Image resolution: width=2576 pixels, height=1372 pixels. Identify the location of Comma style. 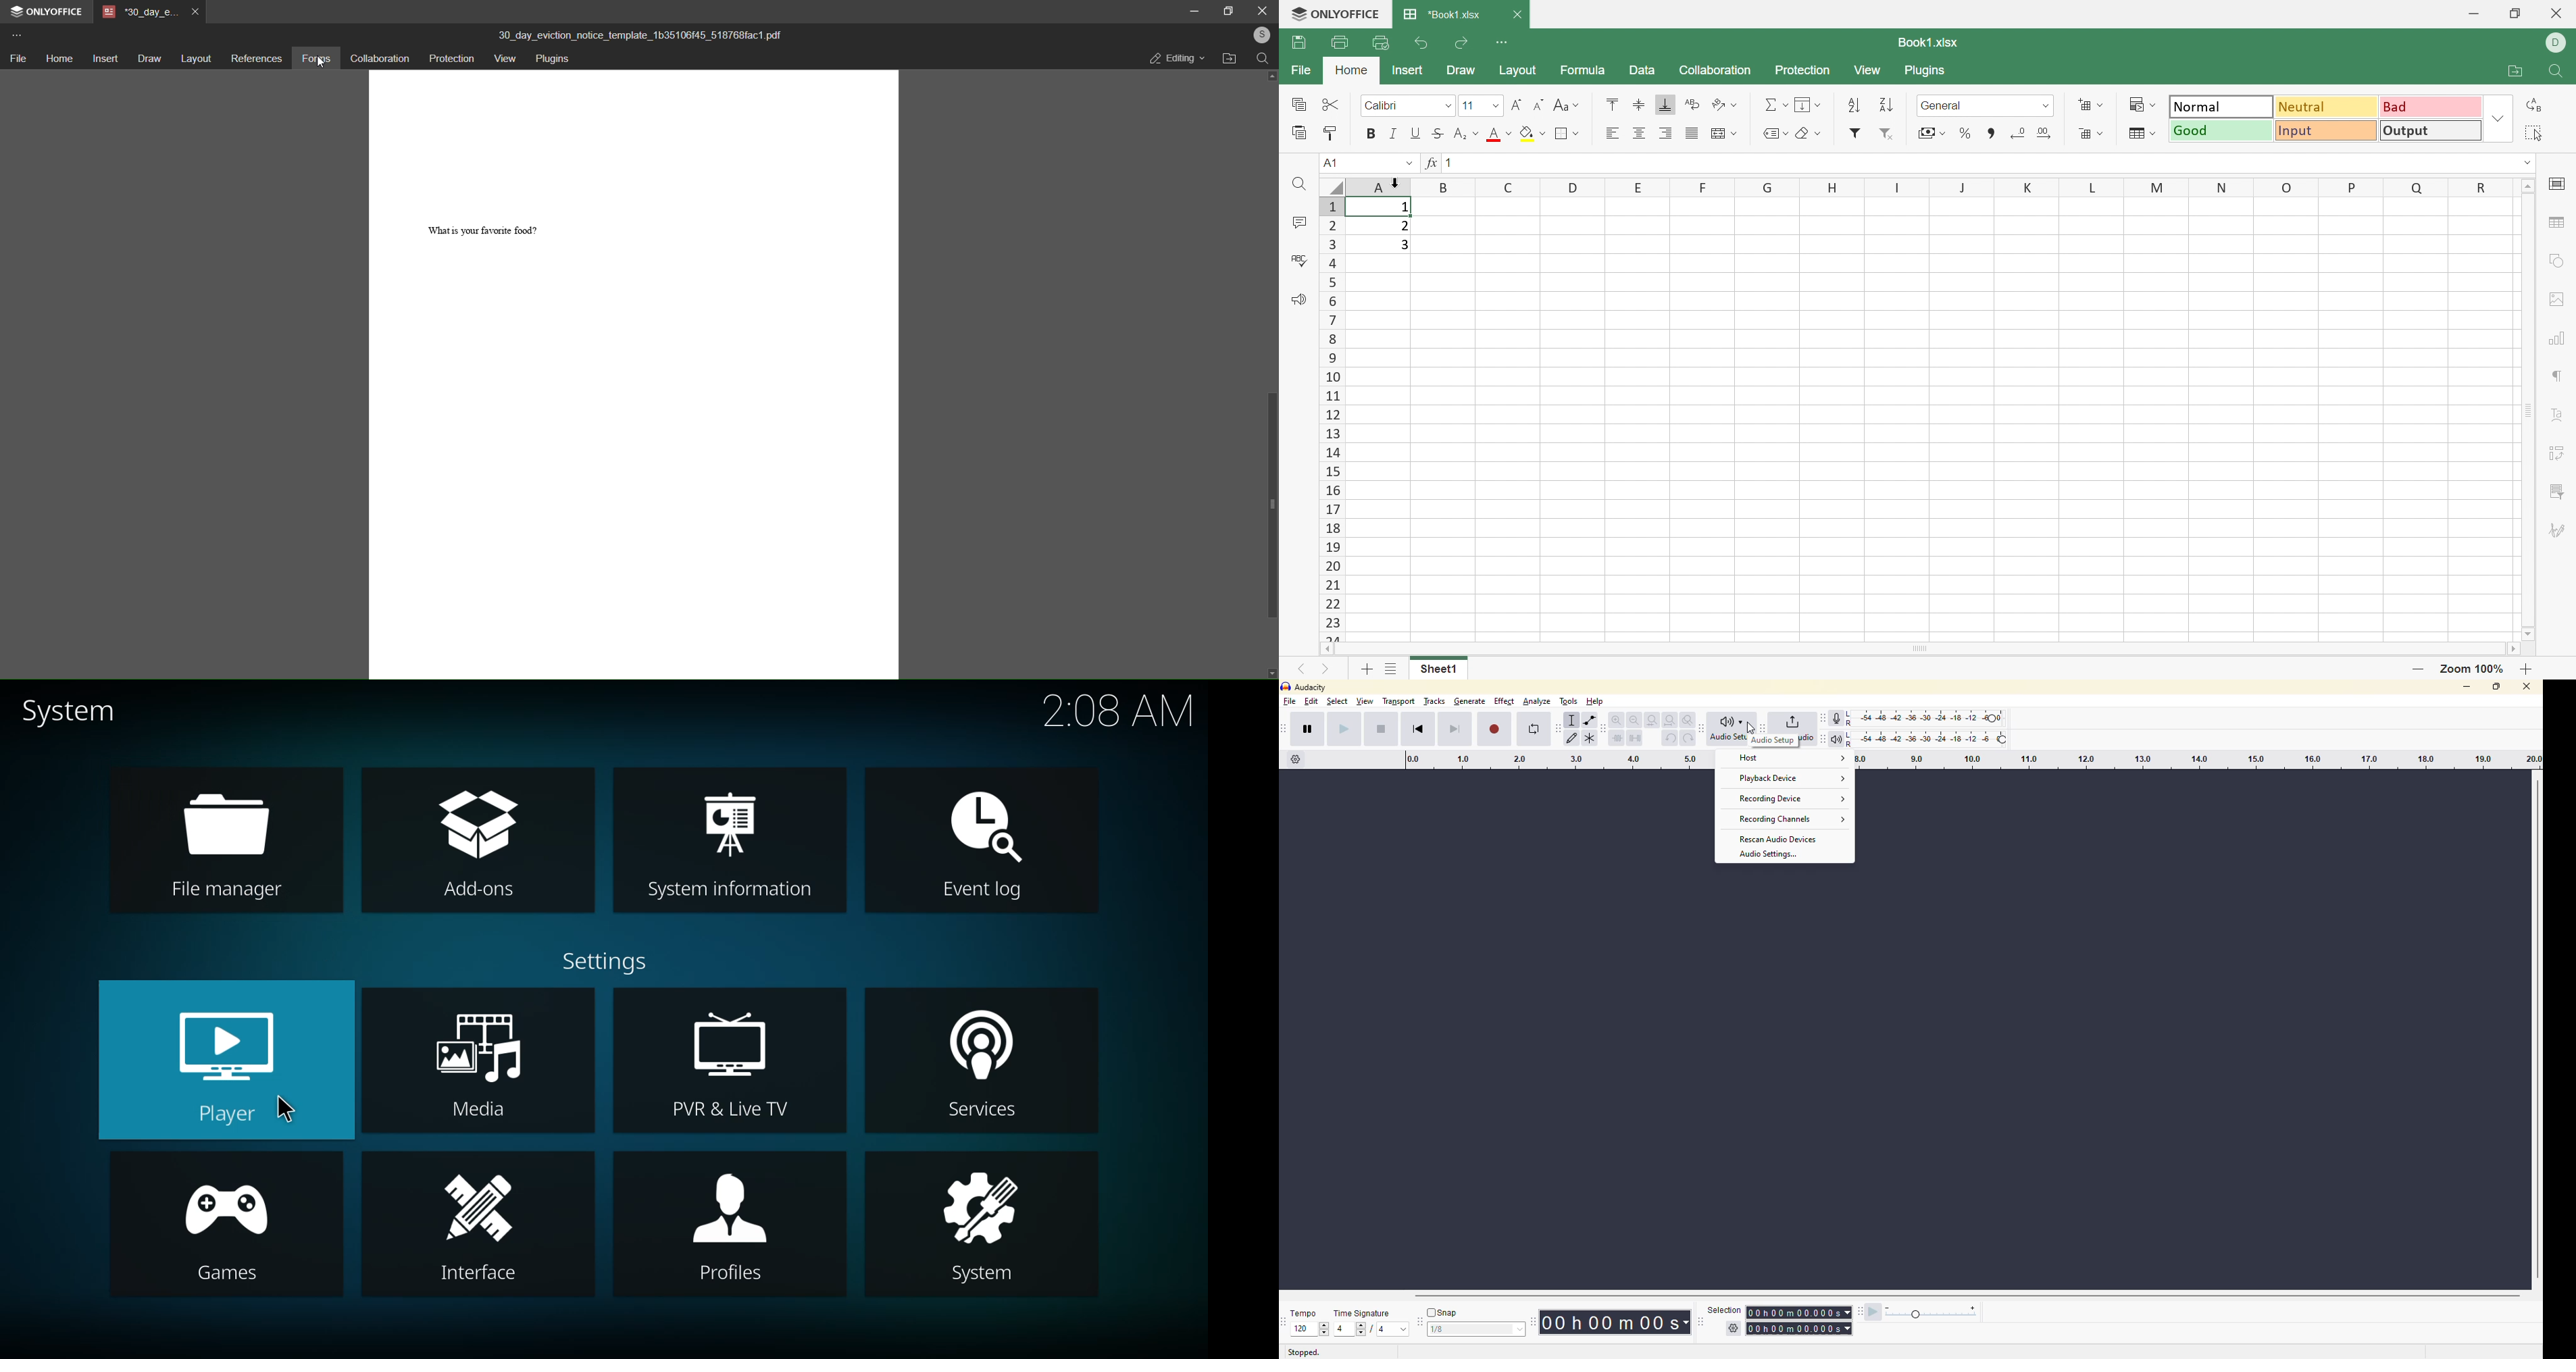
(1990, 134).